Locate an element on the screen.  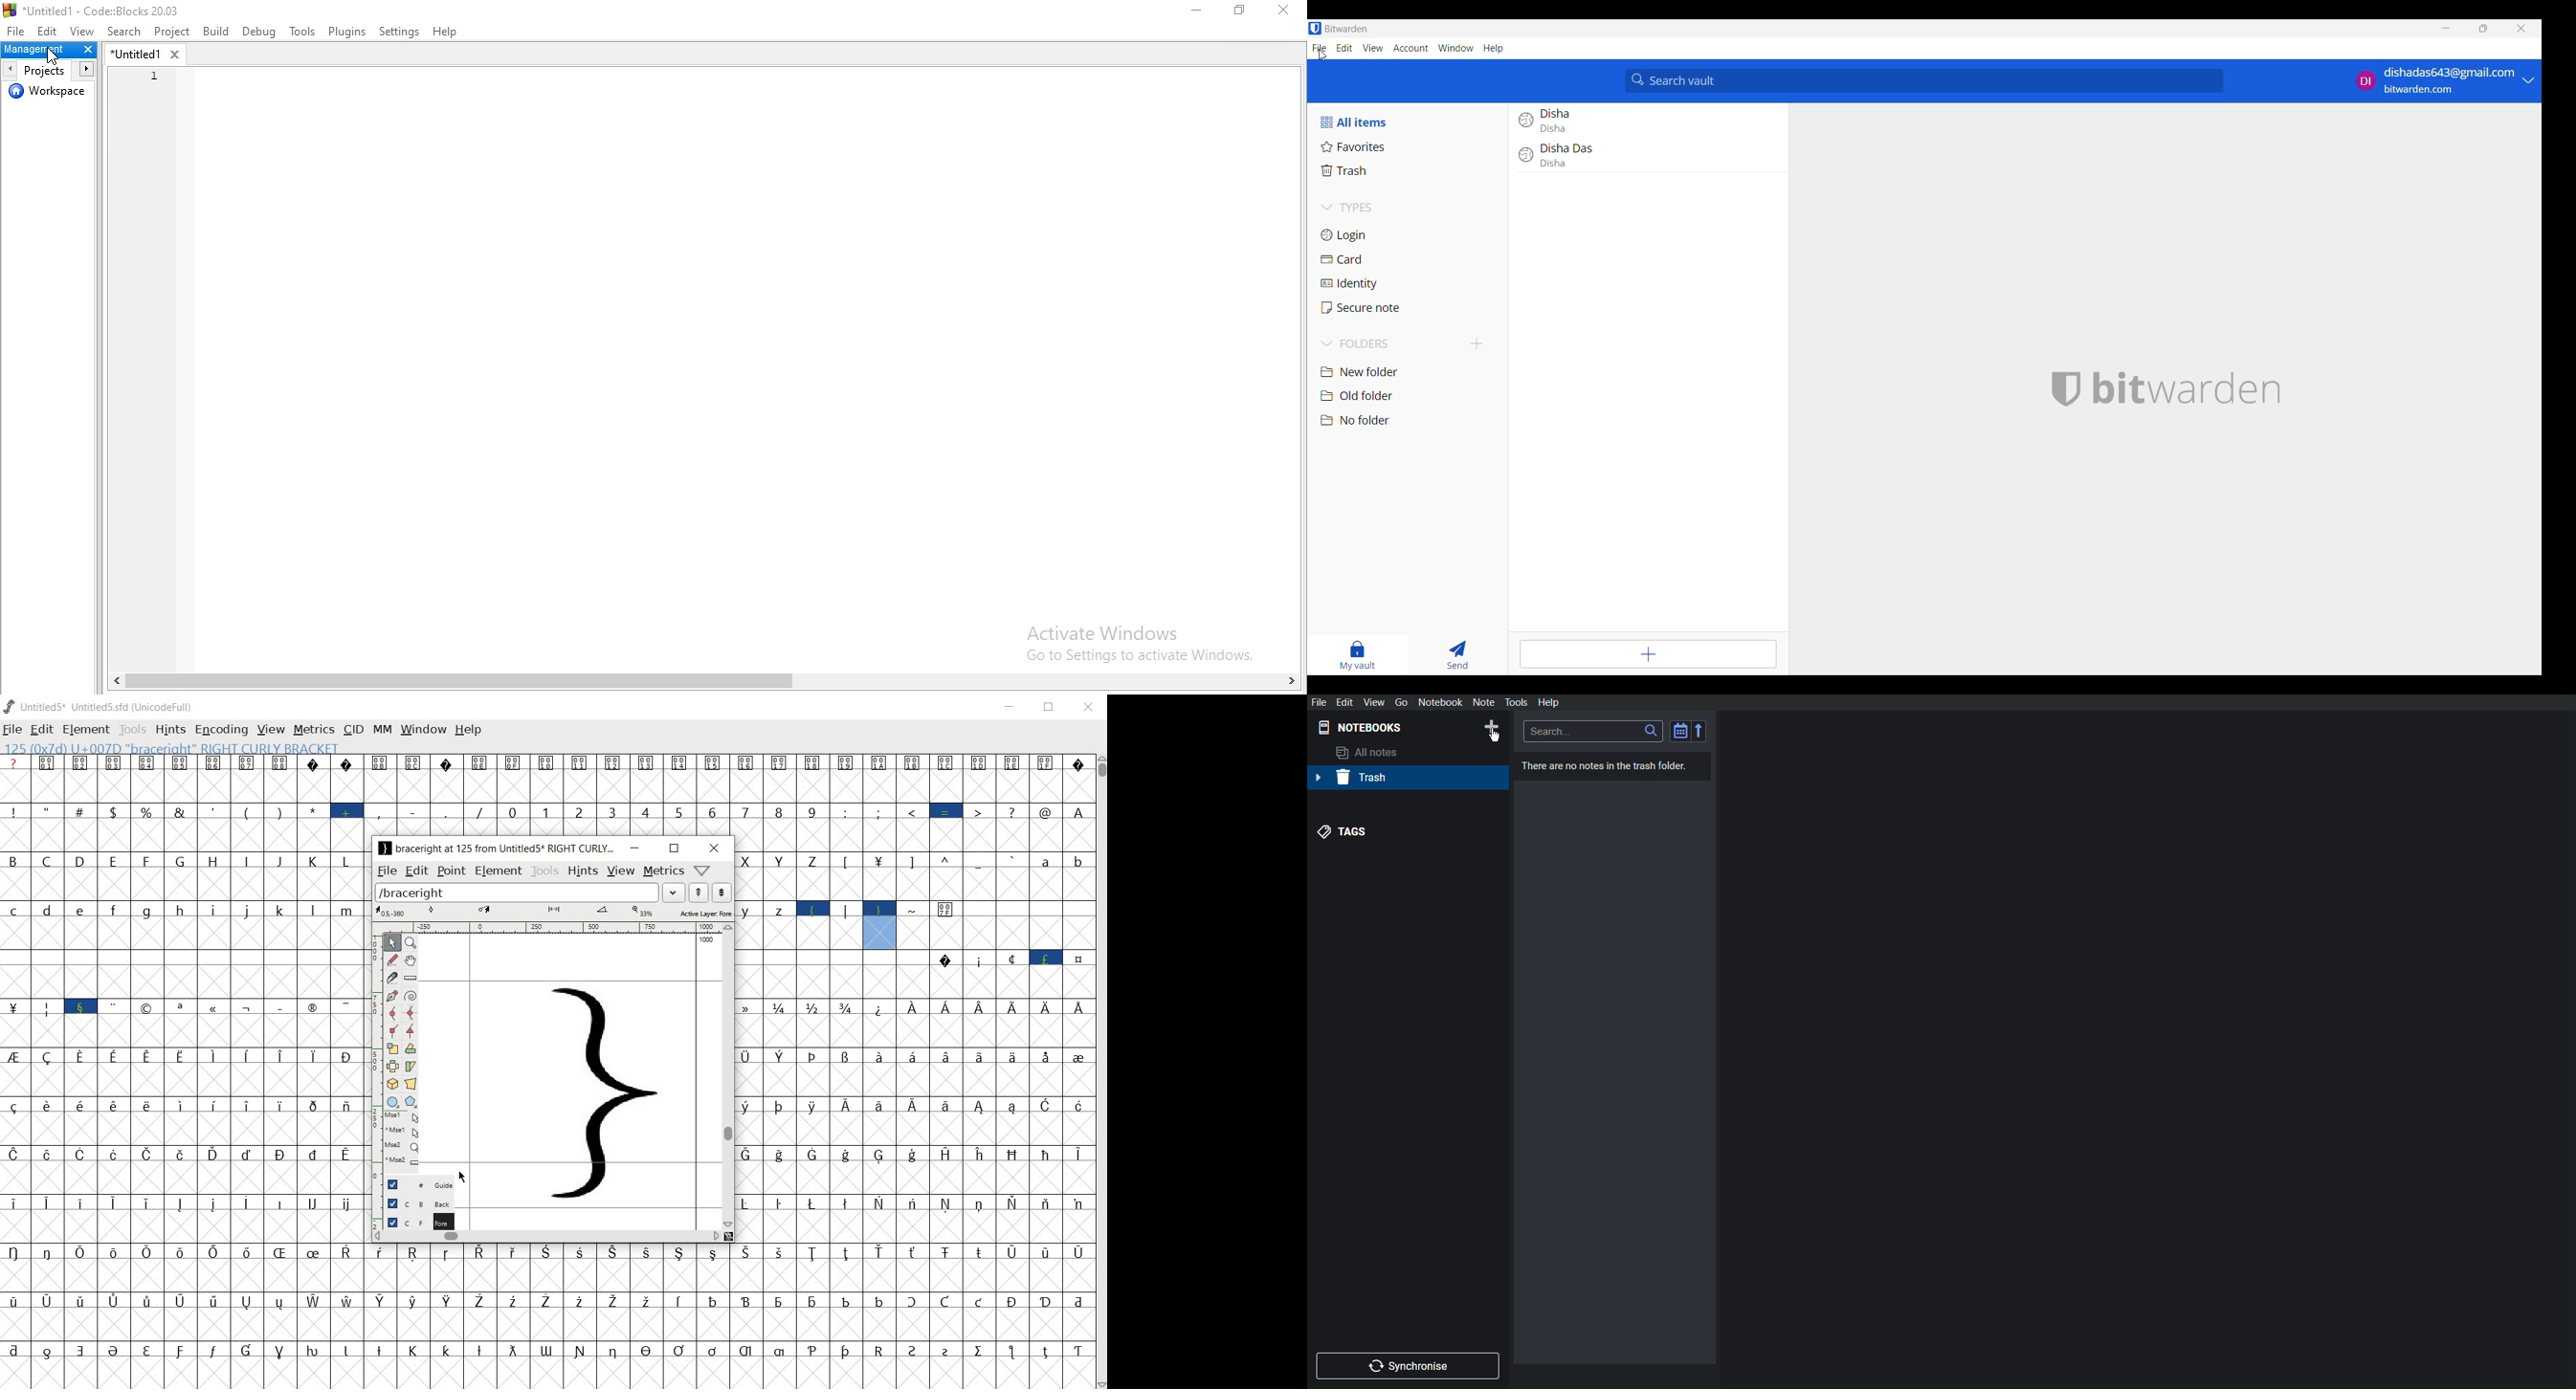
Untitled1 - Code:Blocks 20.03 is located at coordinates (96, 9).